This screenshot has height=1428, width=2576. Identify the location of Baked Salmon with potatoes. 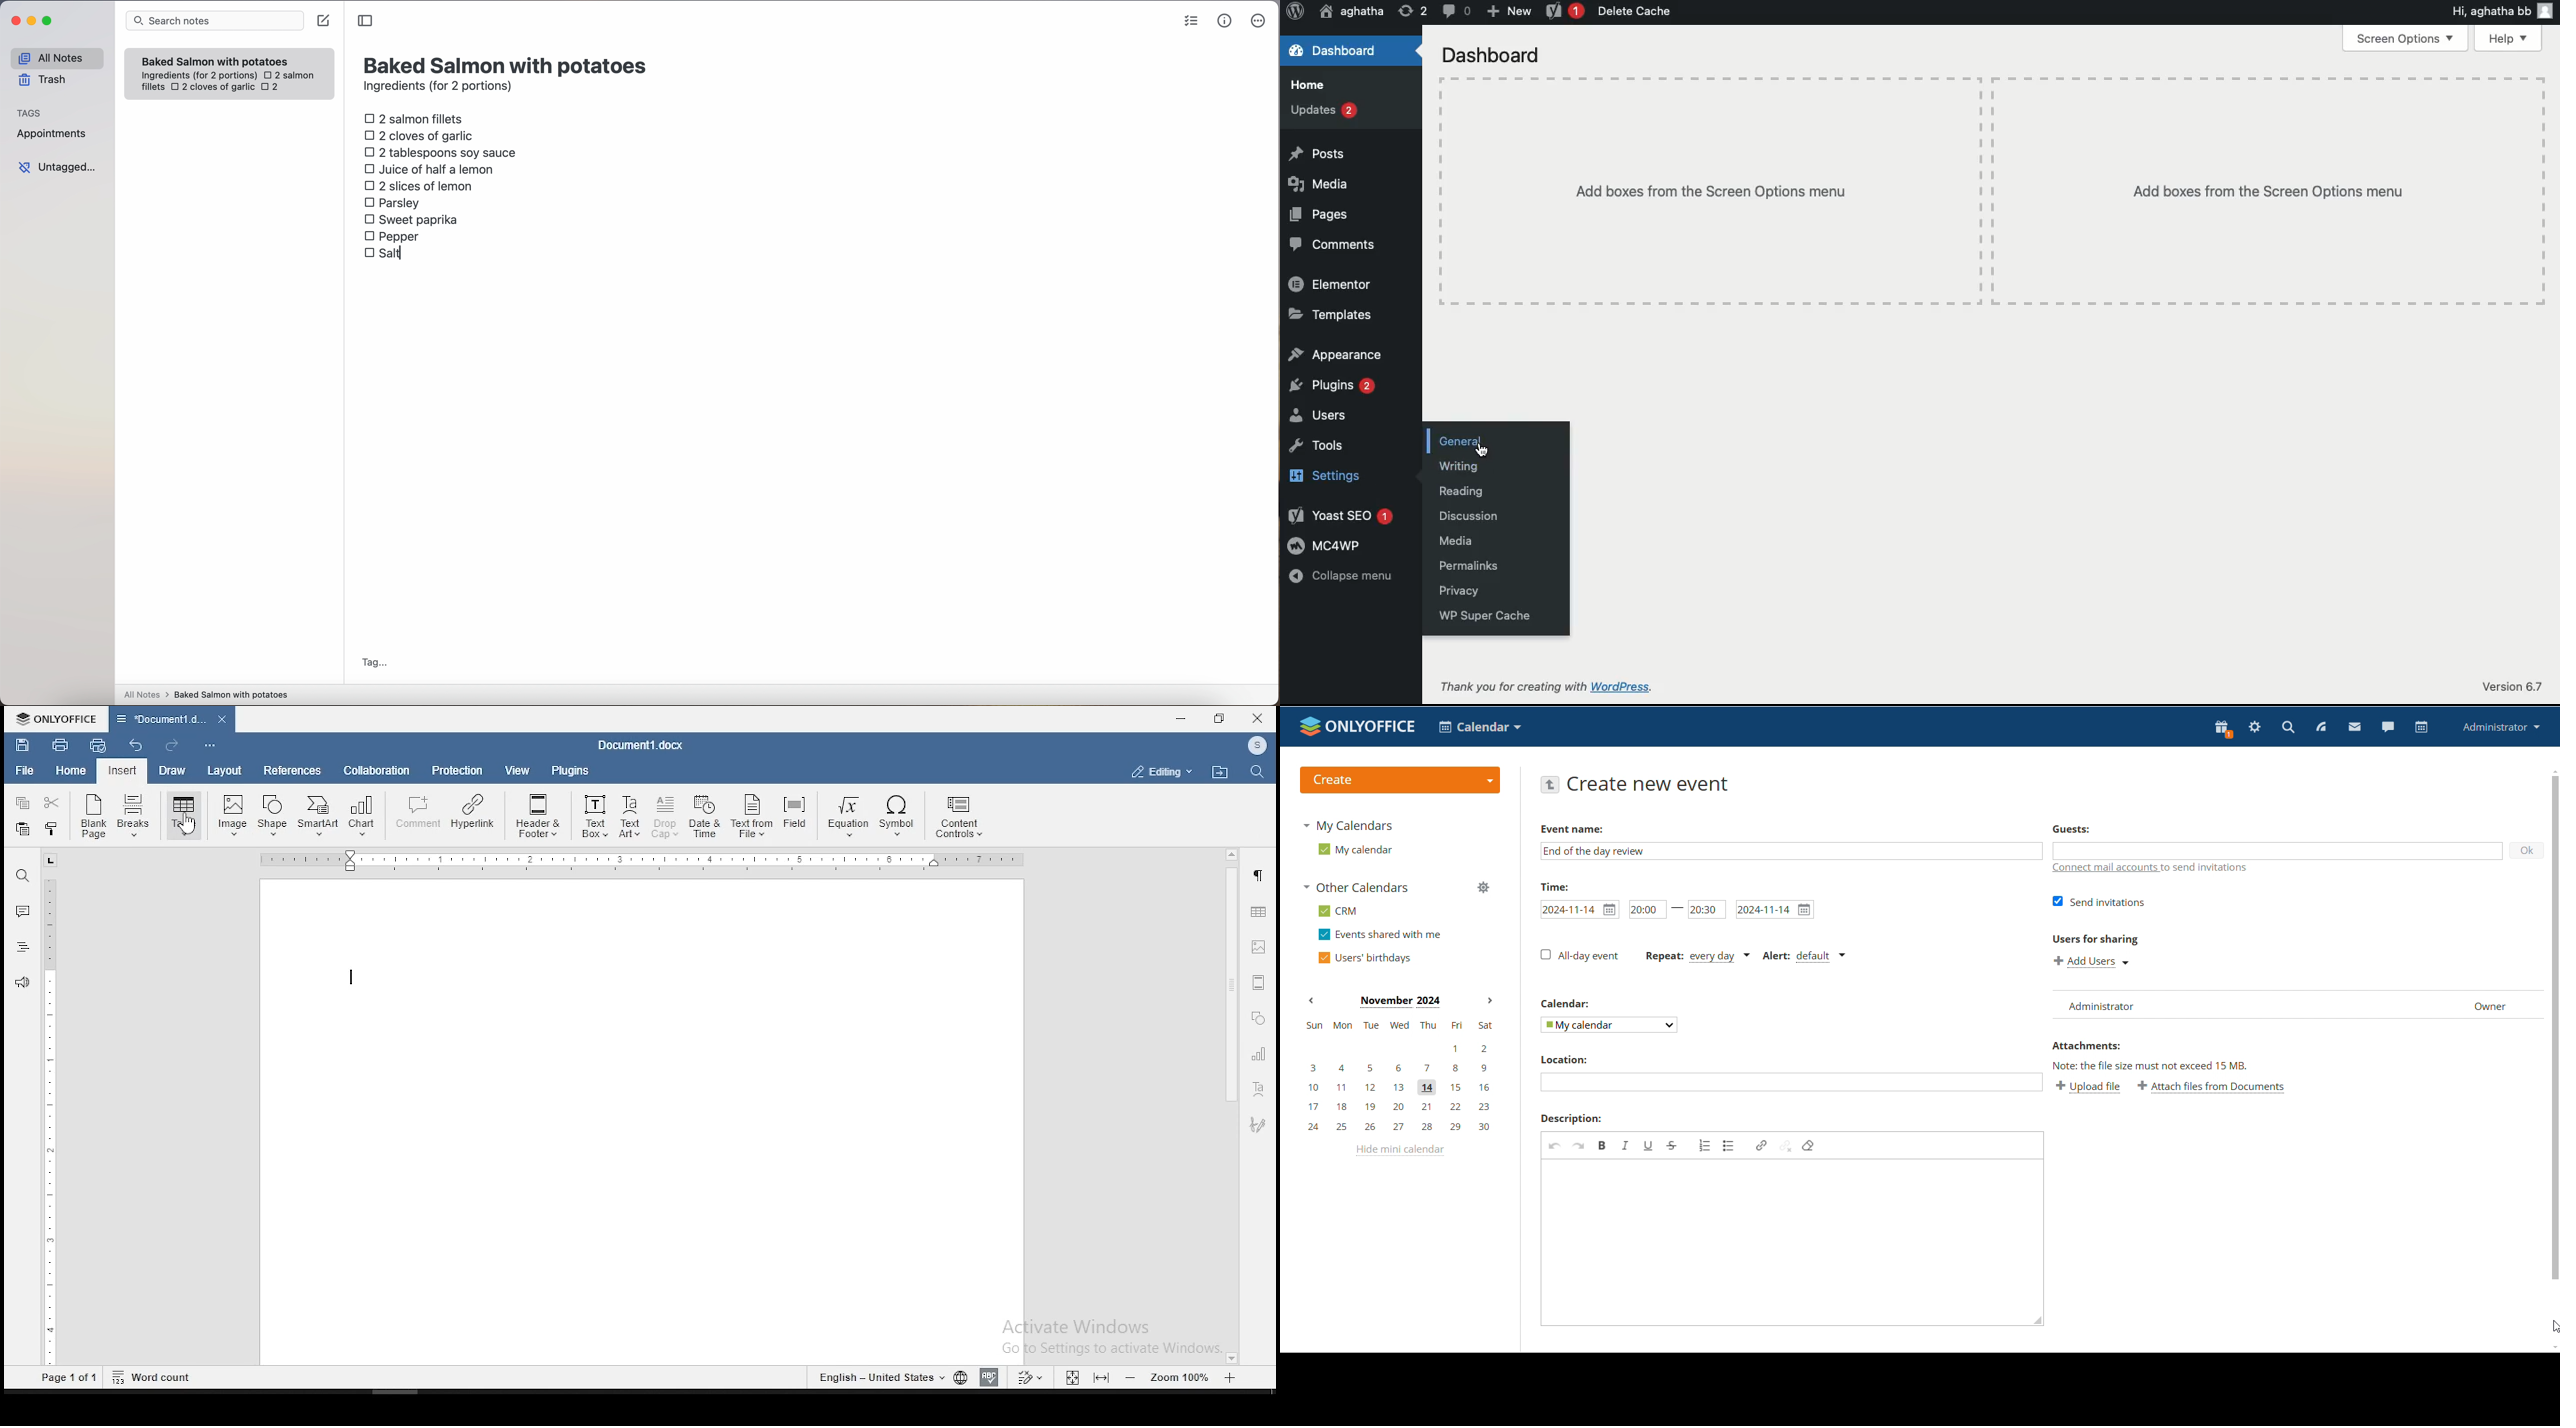
(215, 59).